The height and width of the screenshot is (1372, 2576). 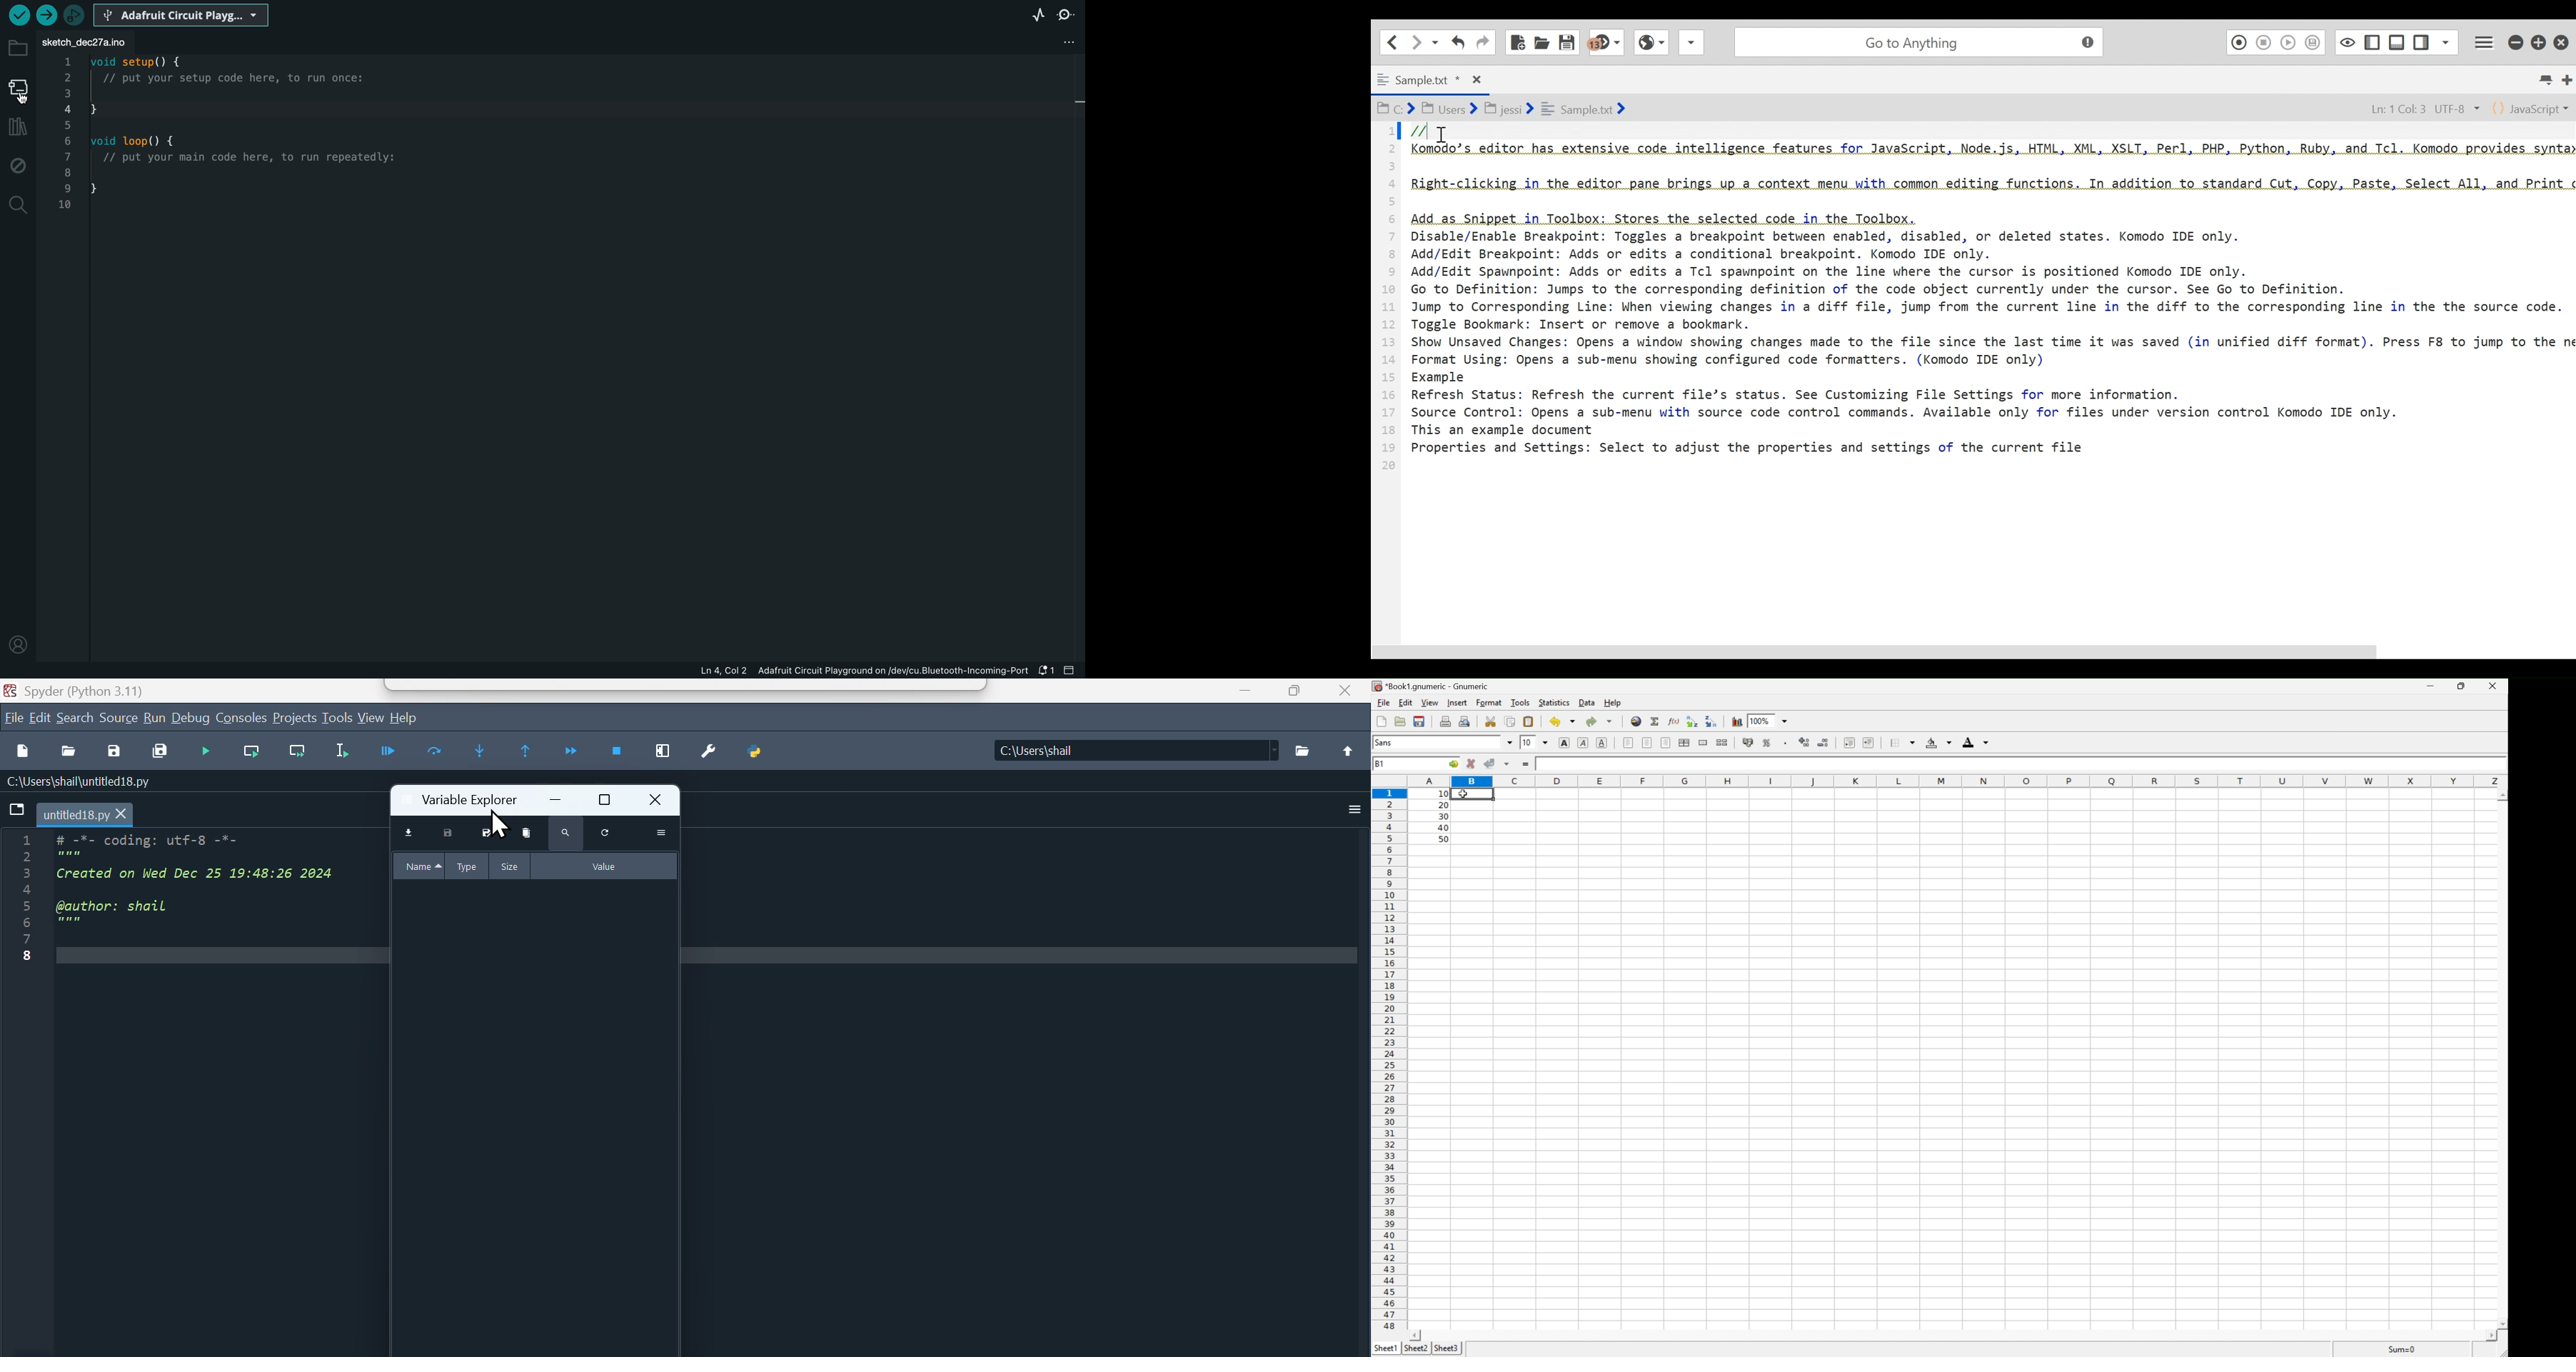 I want to click on Close, so click(x=1344, y=691).